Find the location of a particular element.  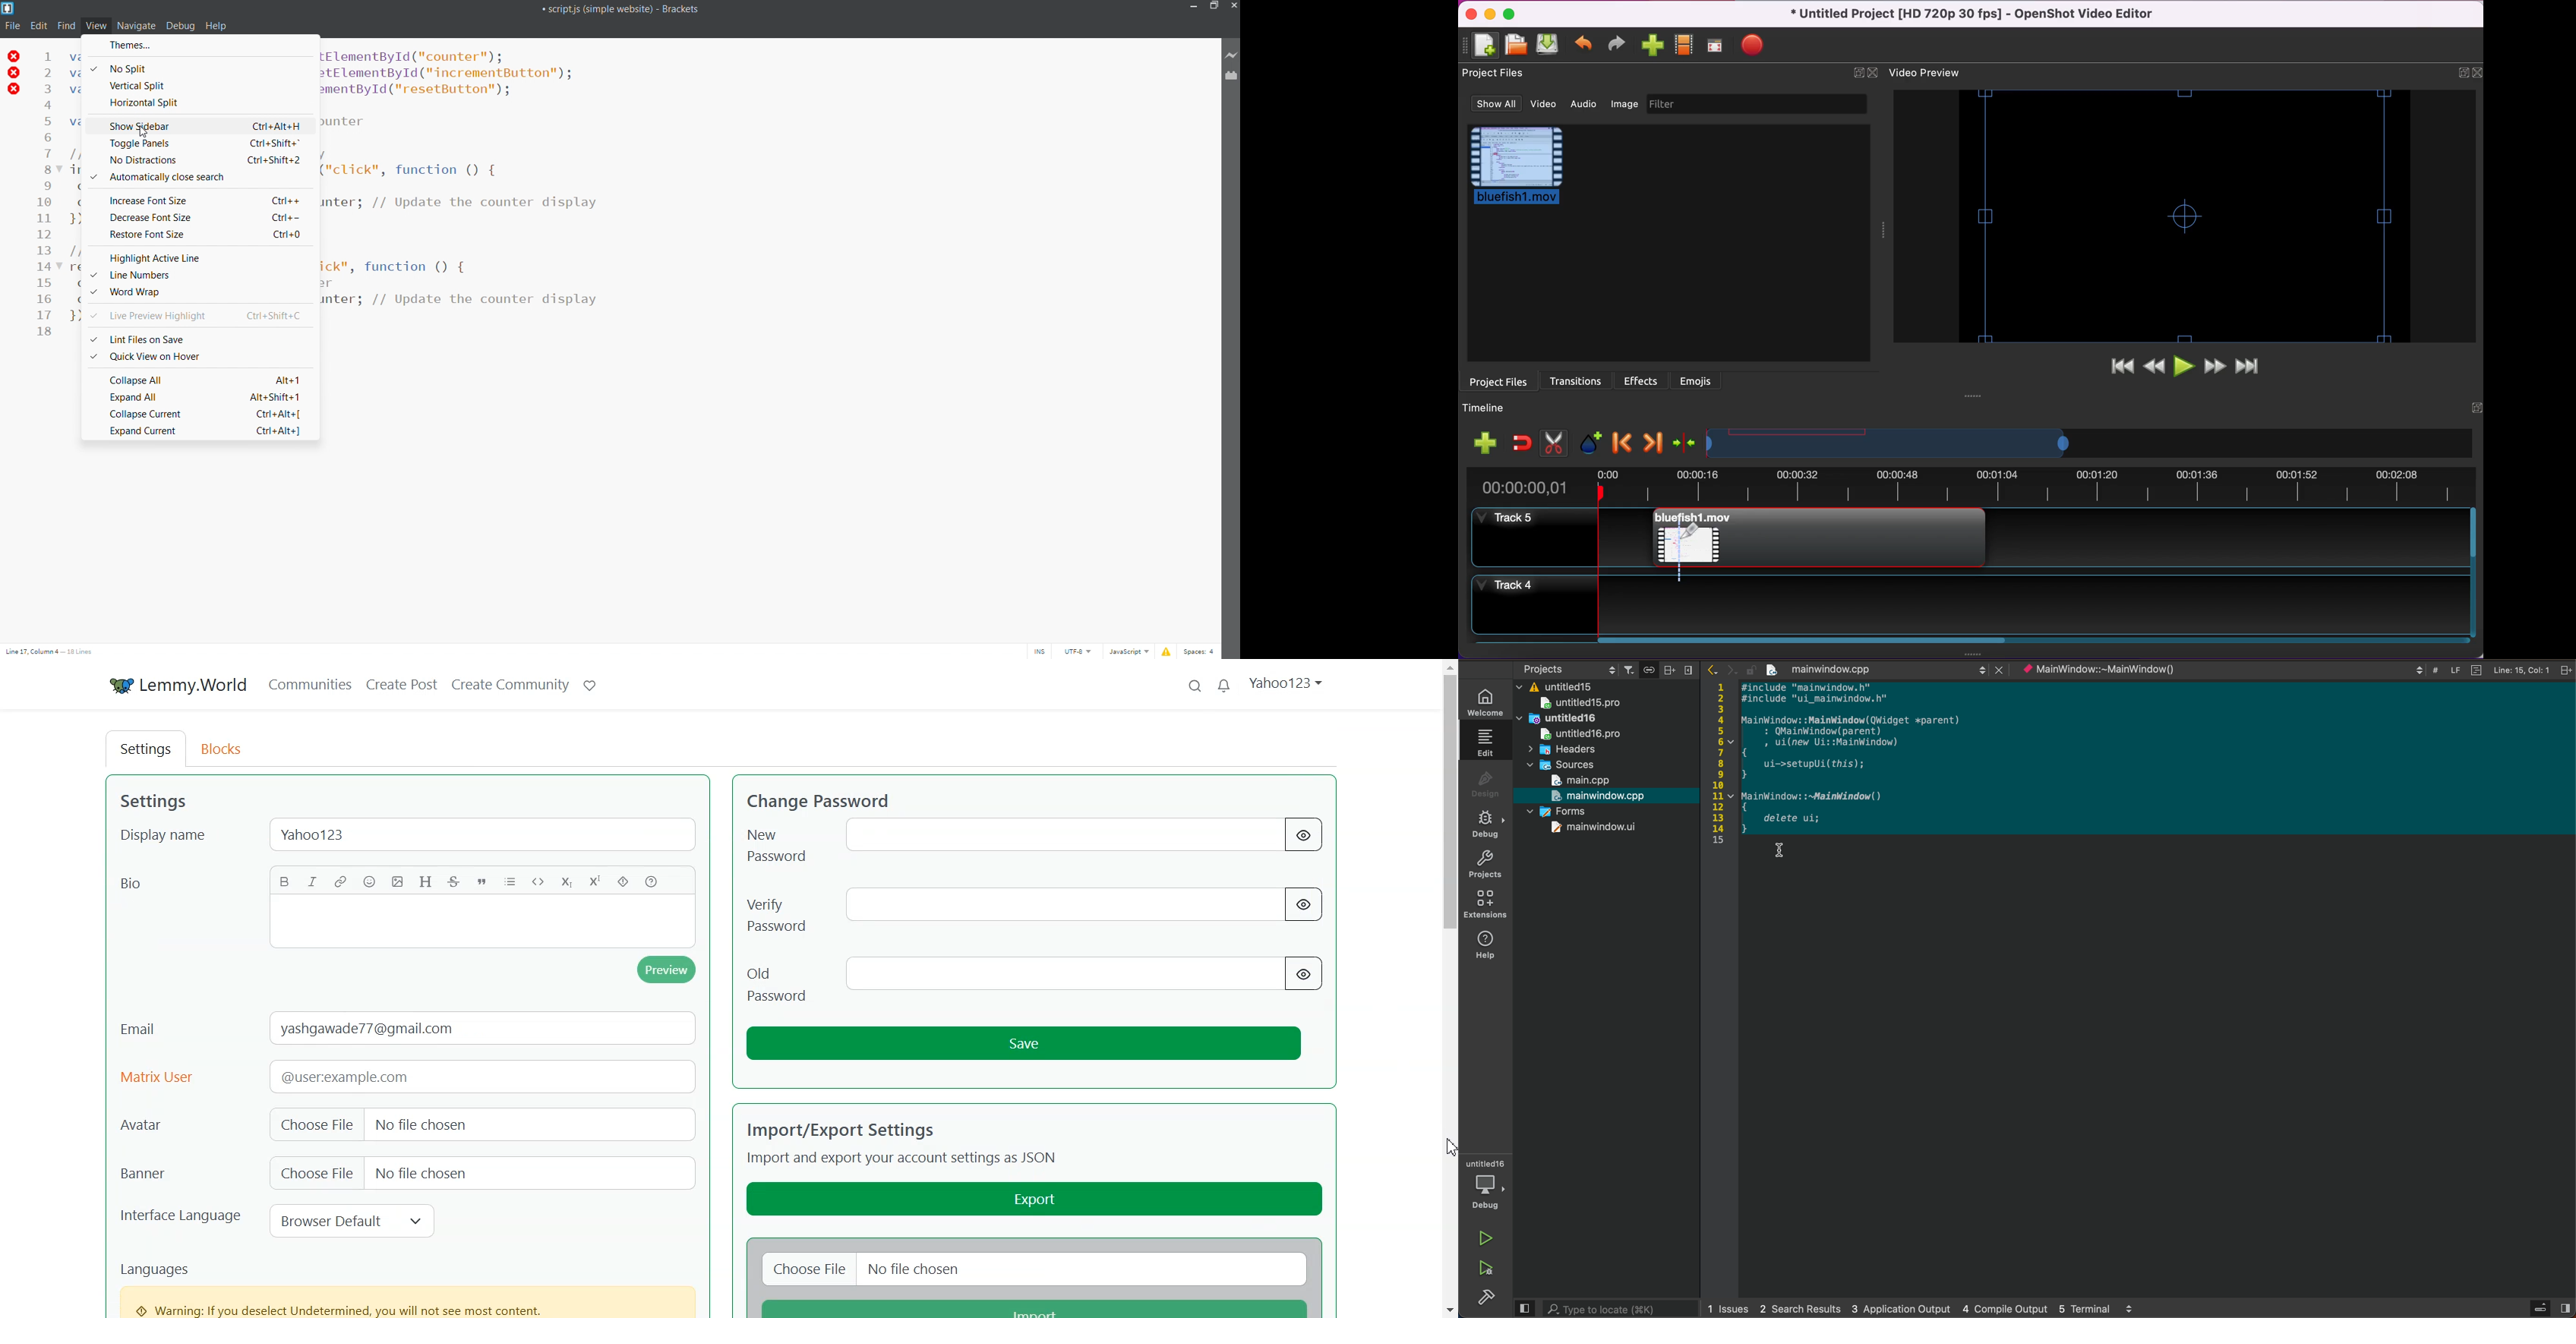

Back is located at coordinates (1712, 669).